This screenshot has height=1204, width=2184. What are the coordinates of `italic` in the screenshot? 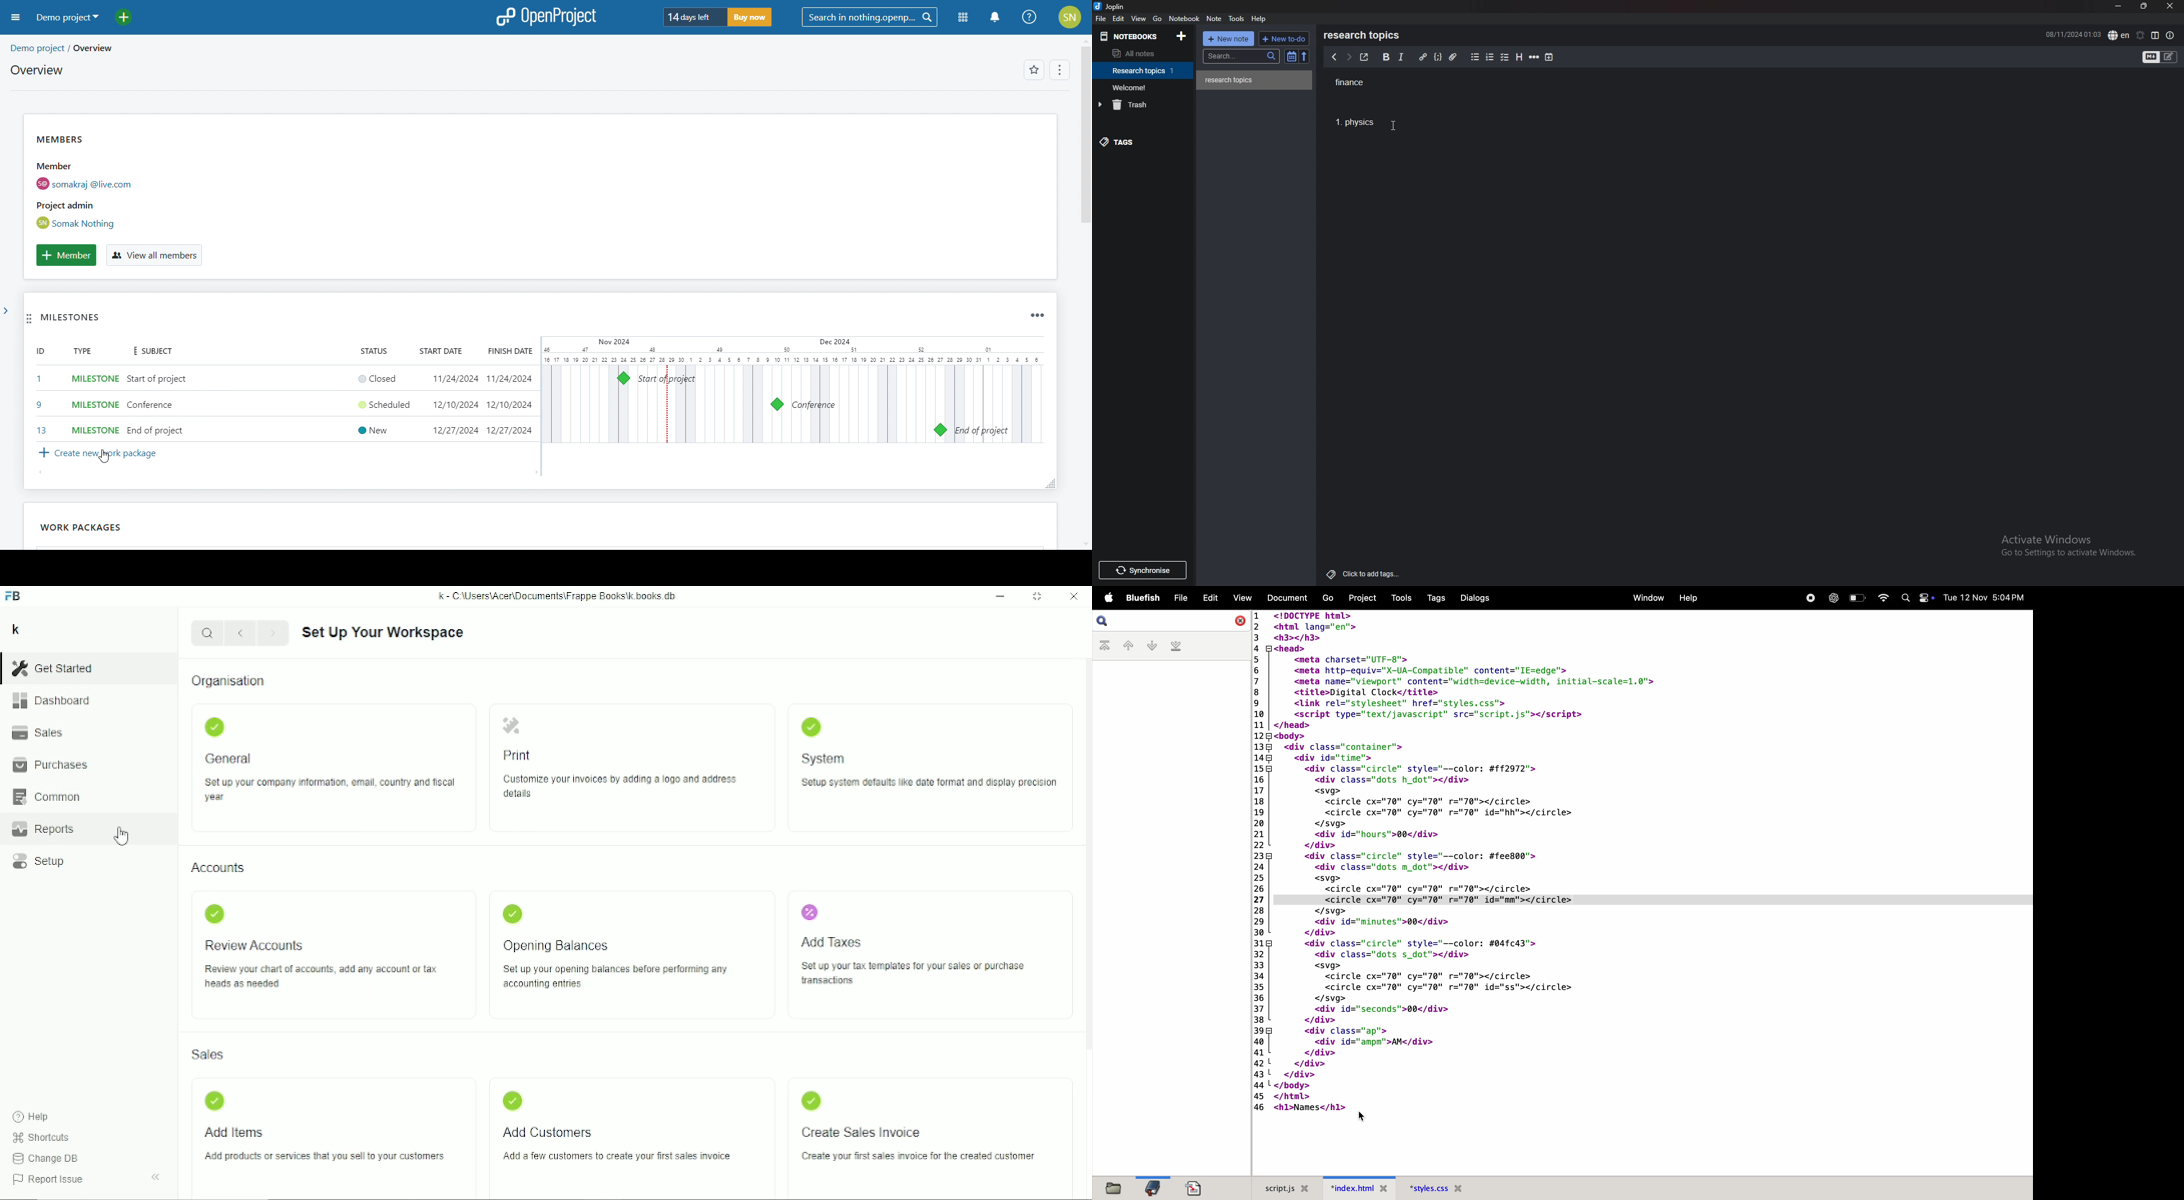 It's located at (1401, 57).